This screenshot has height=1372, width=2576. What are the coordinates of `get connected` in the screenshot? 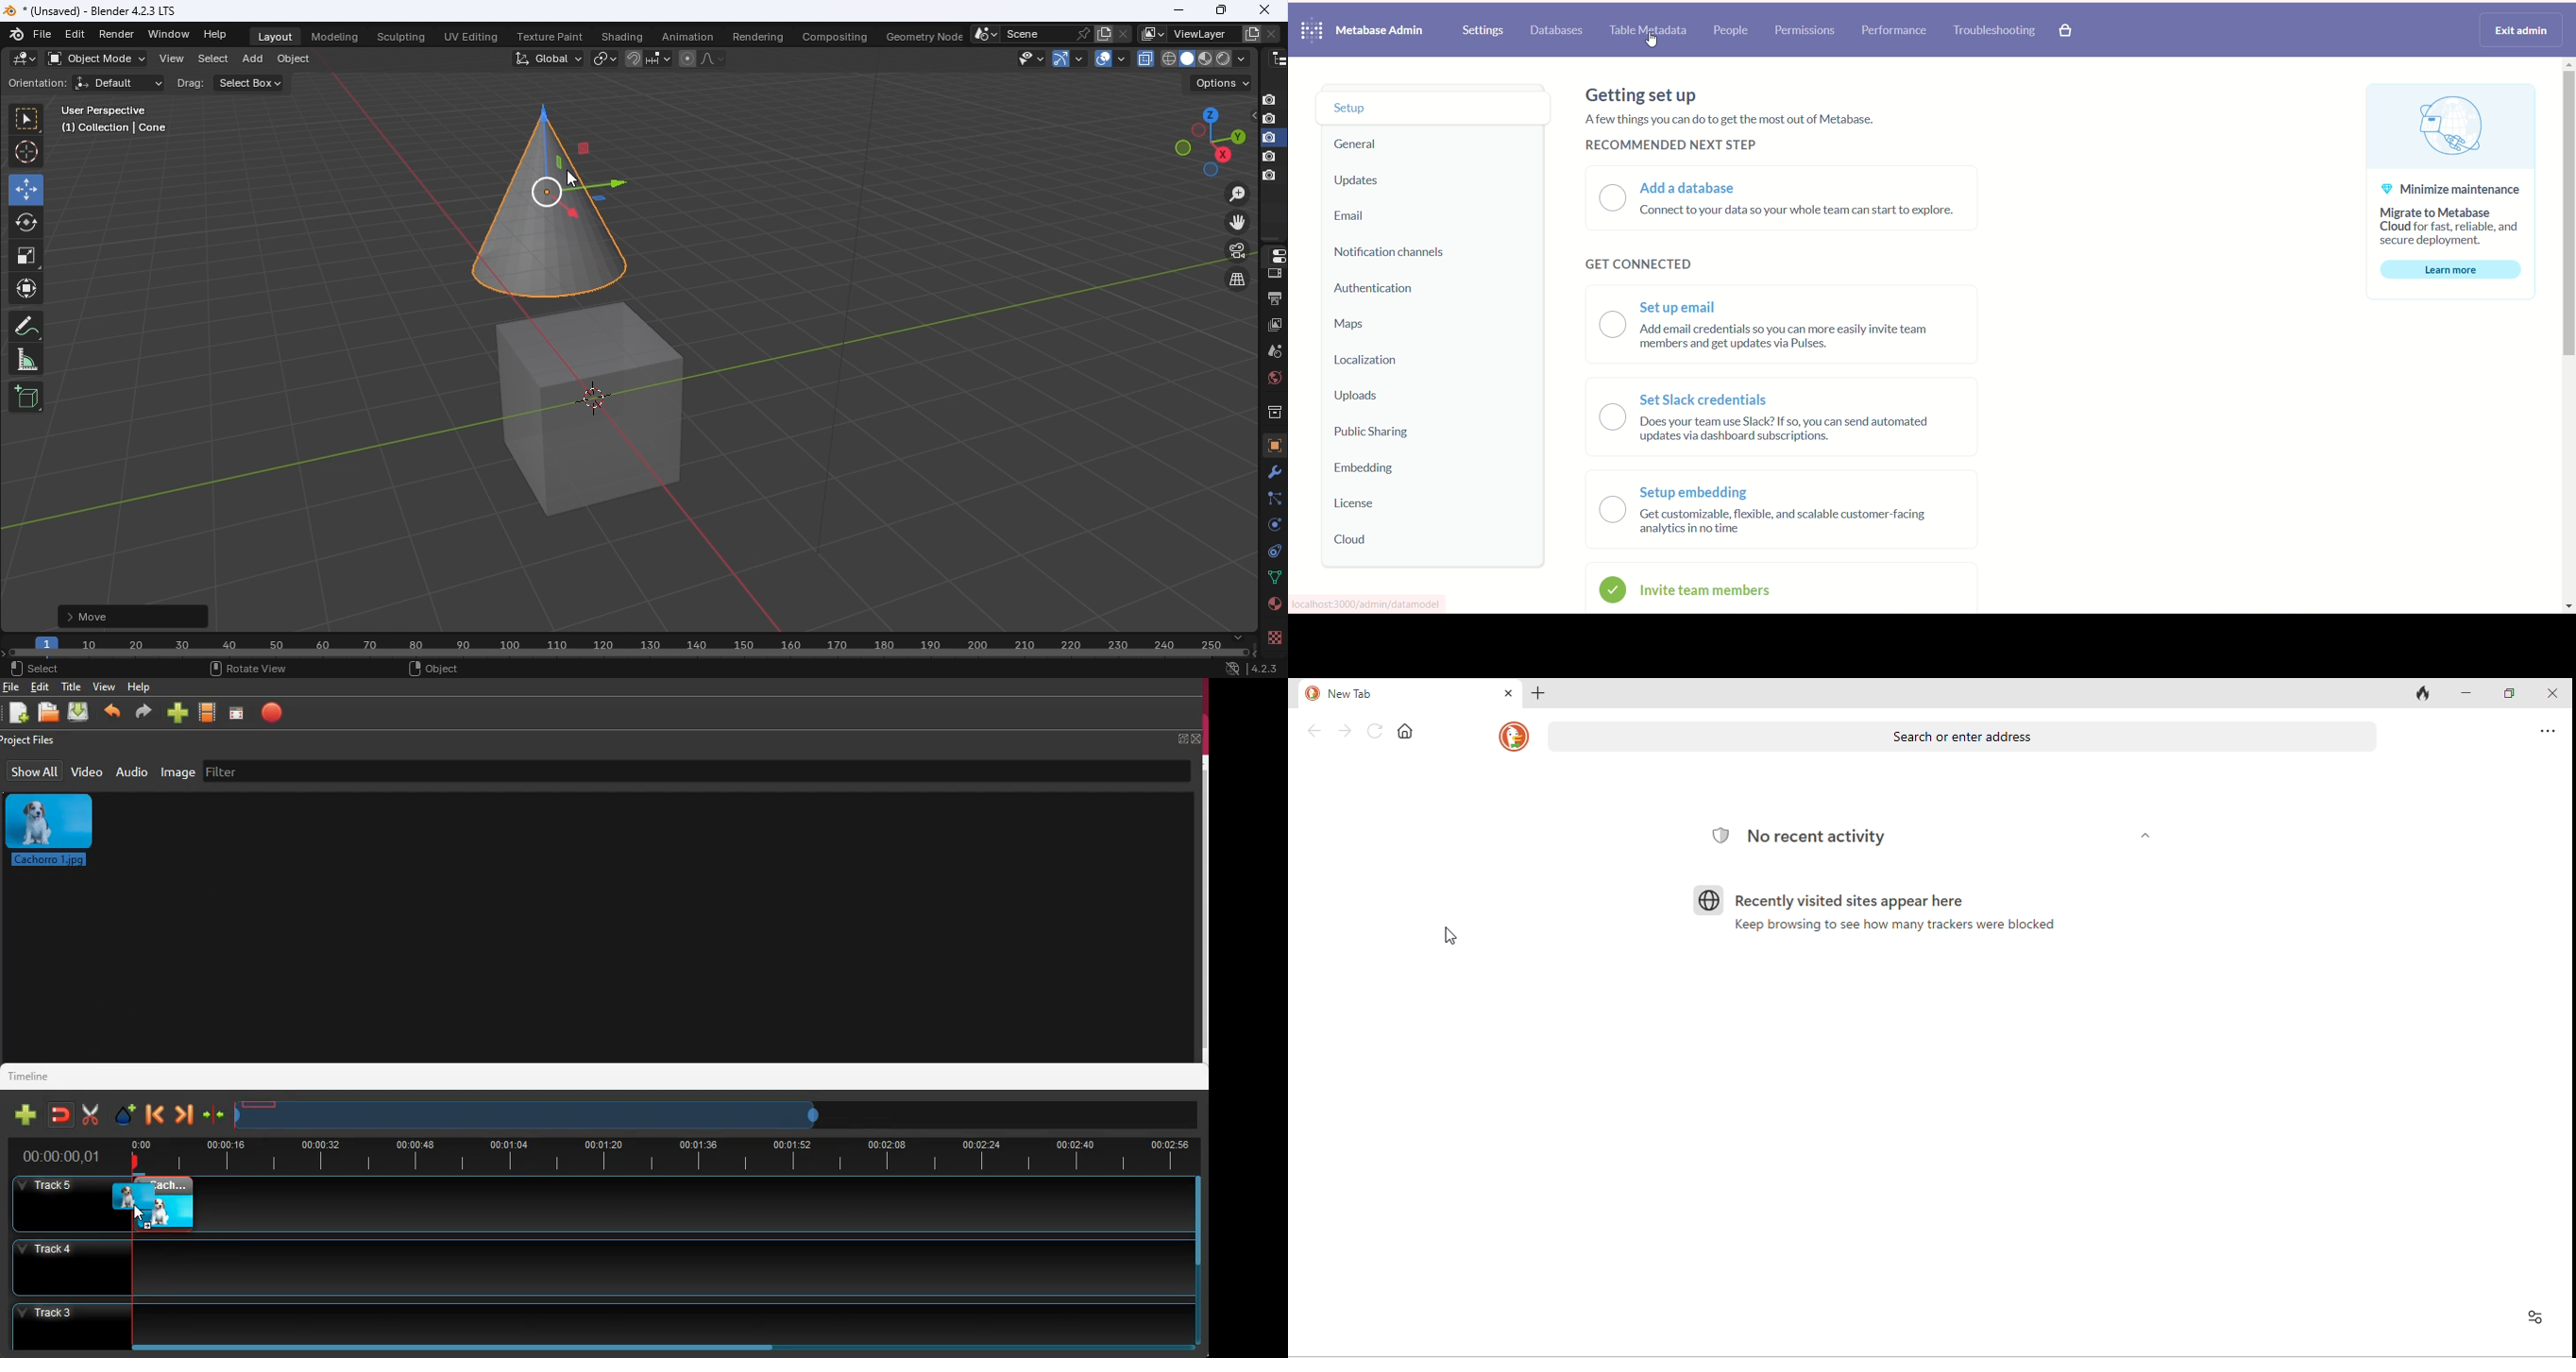 It's located at (1633, 270).